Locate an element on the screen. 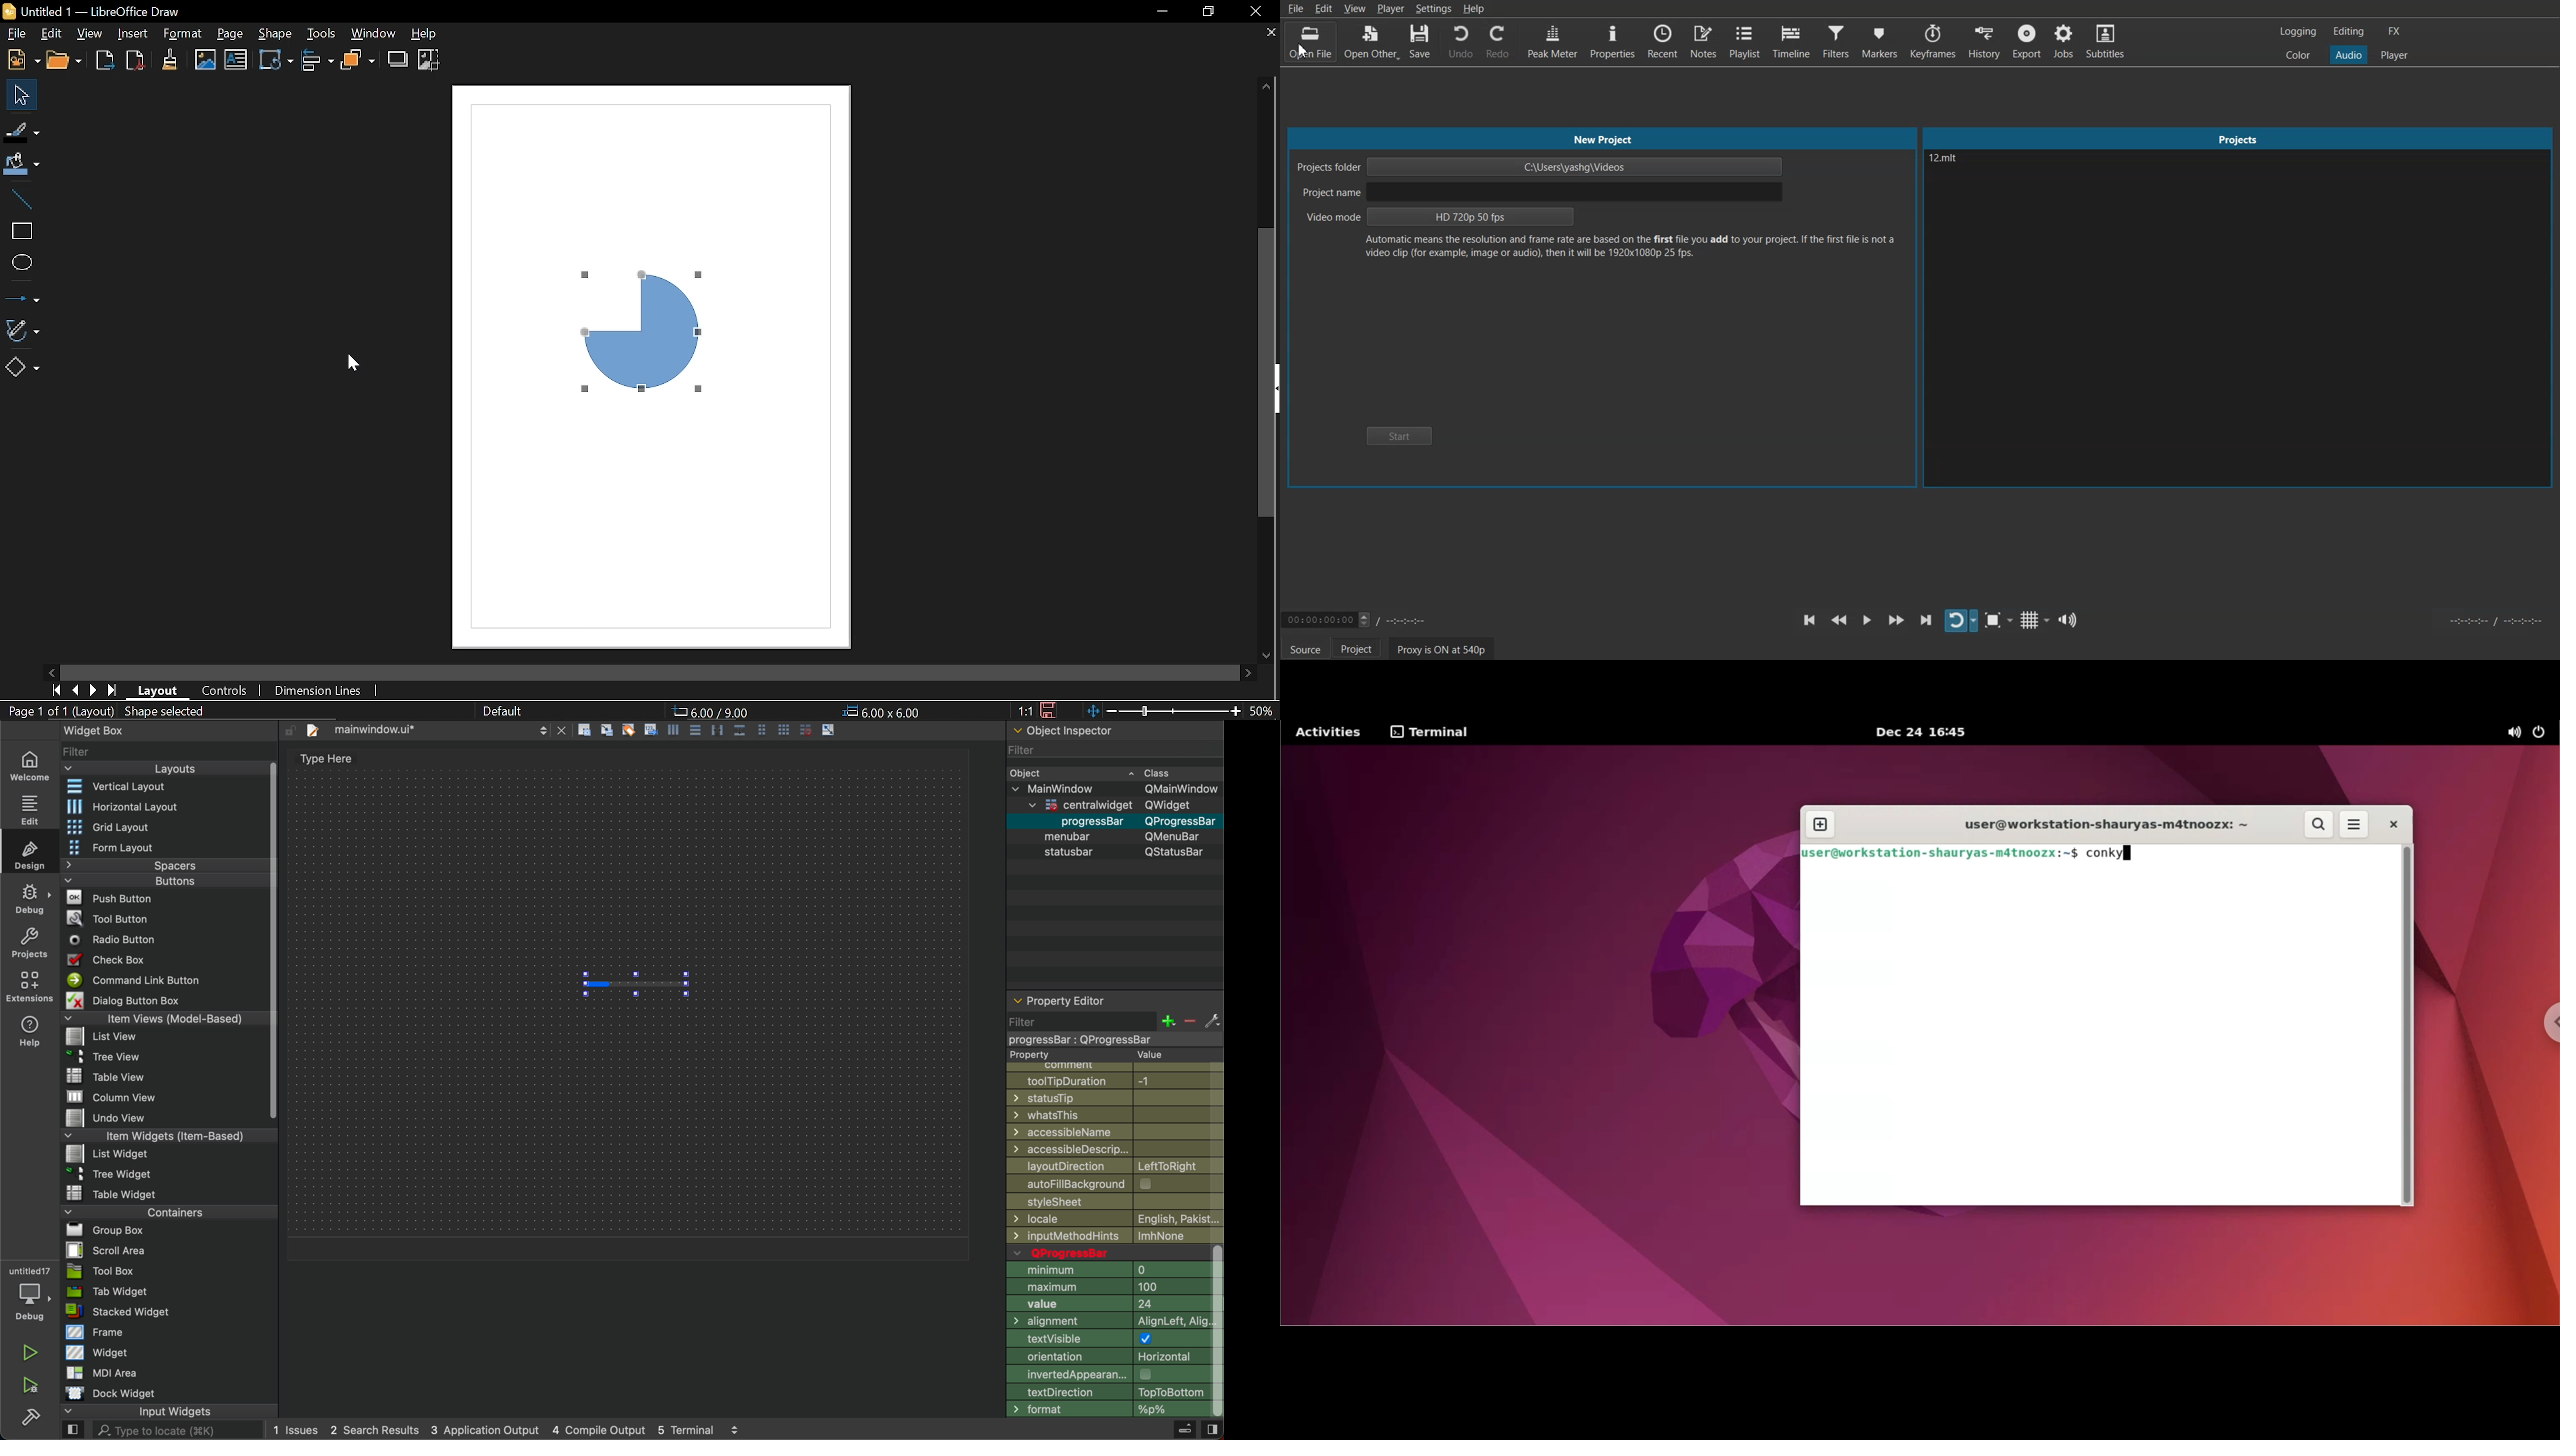 This screenshot has height=1456, width=2576. Push Button is located at coordinates (113, 897).